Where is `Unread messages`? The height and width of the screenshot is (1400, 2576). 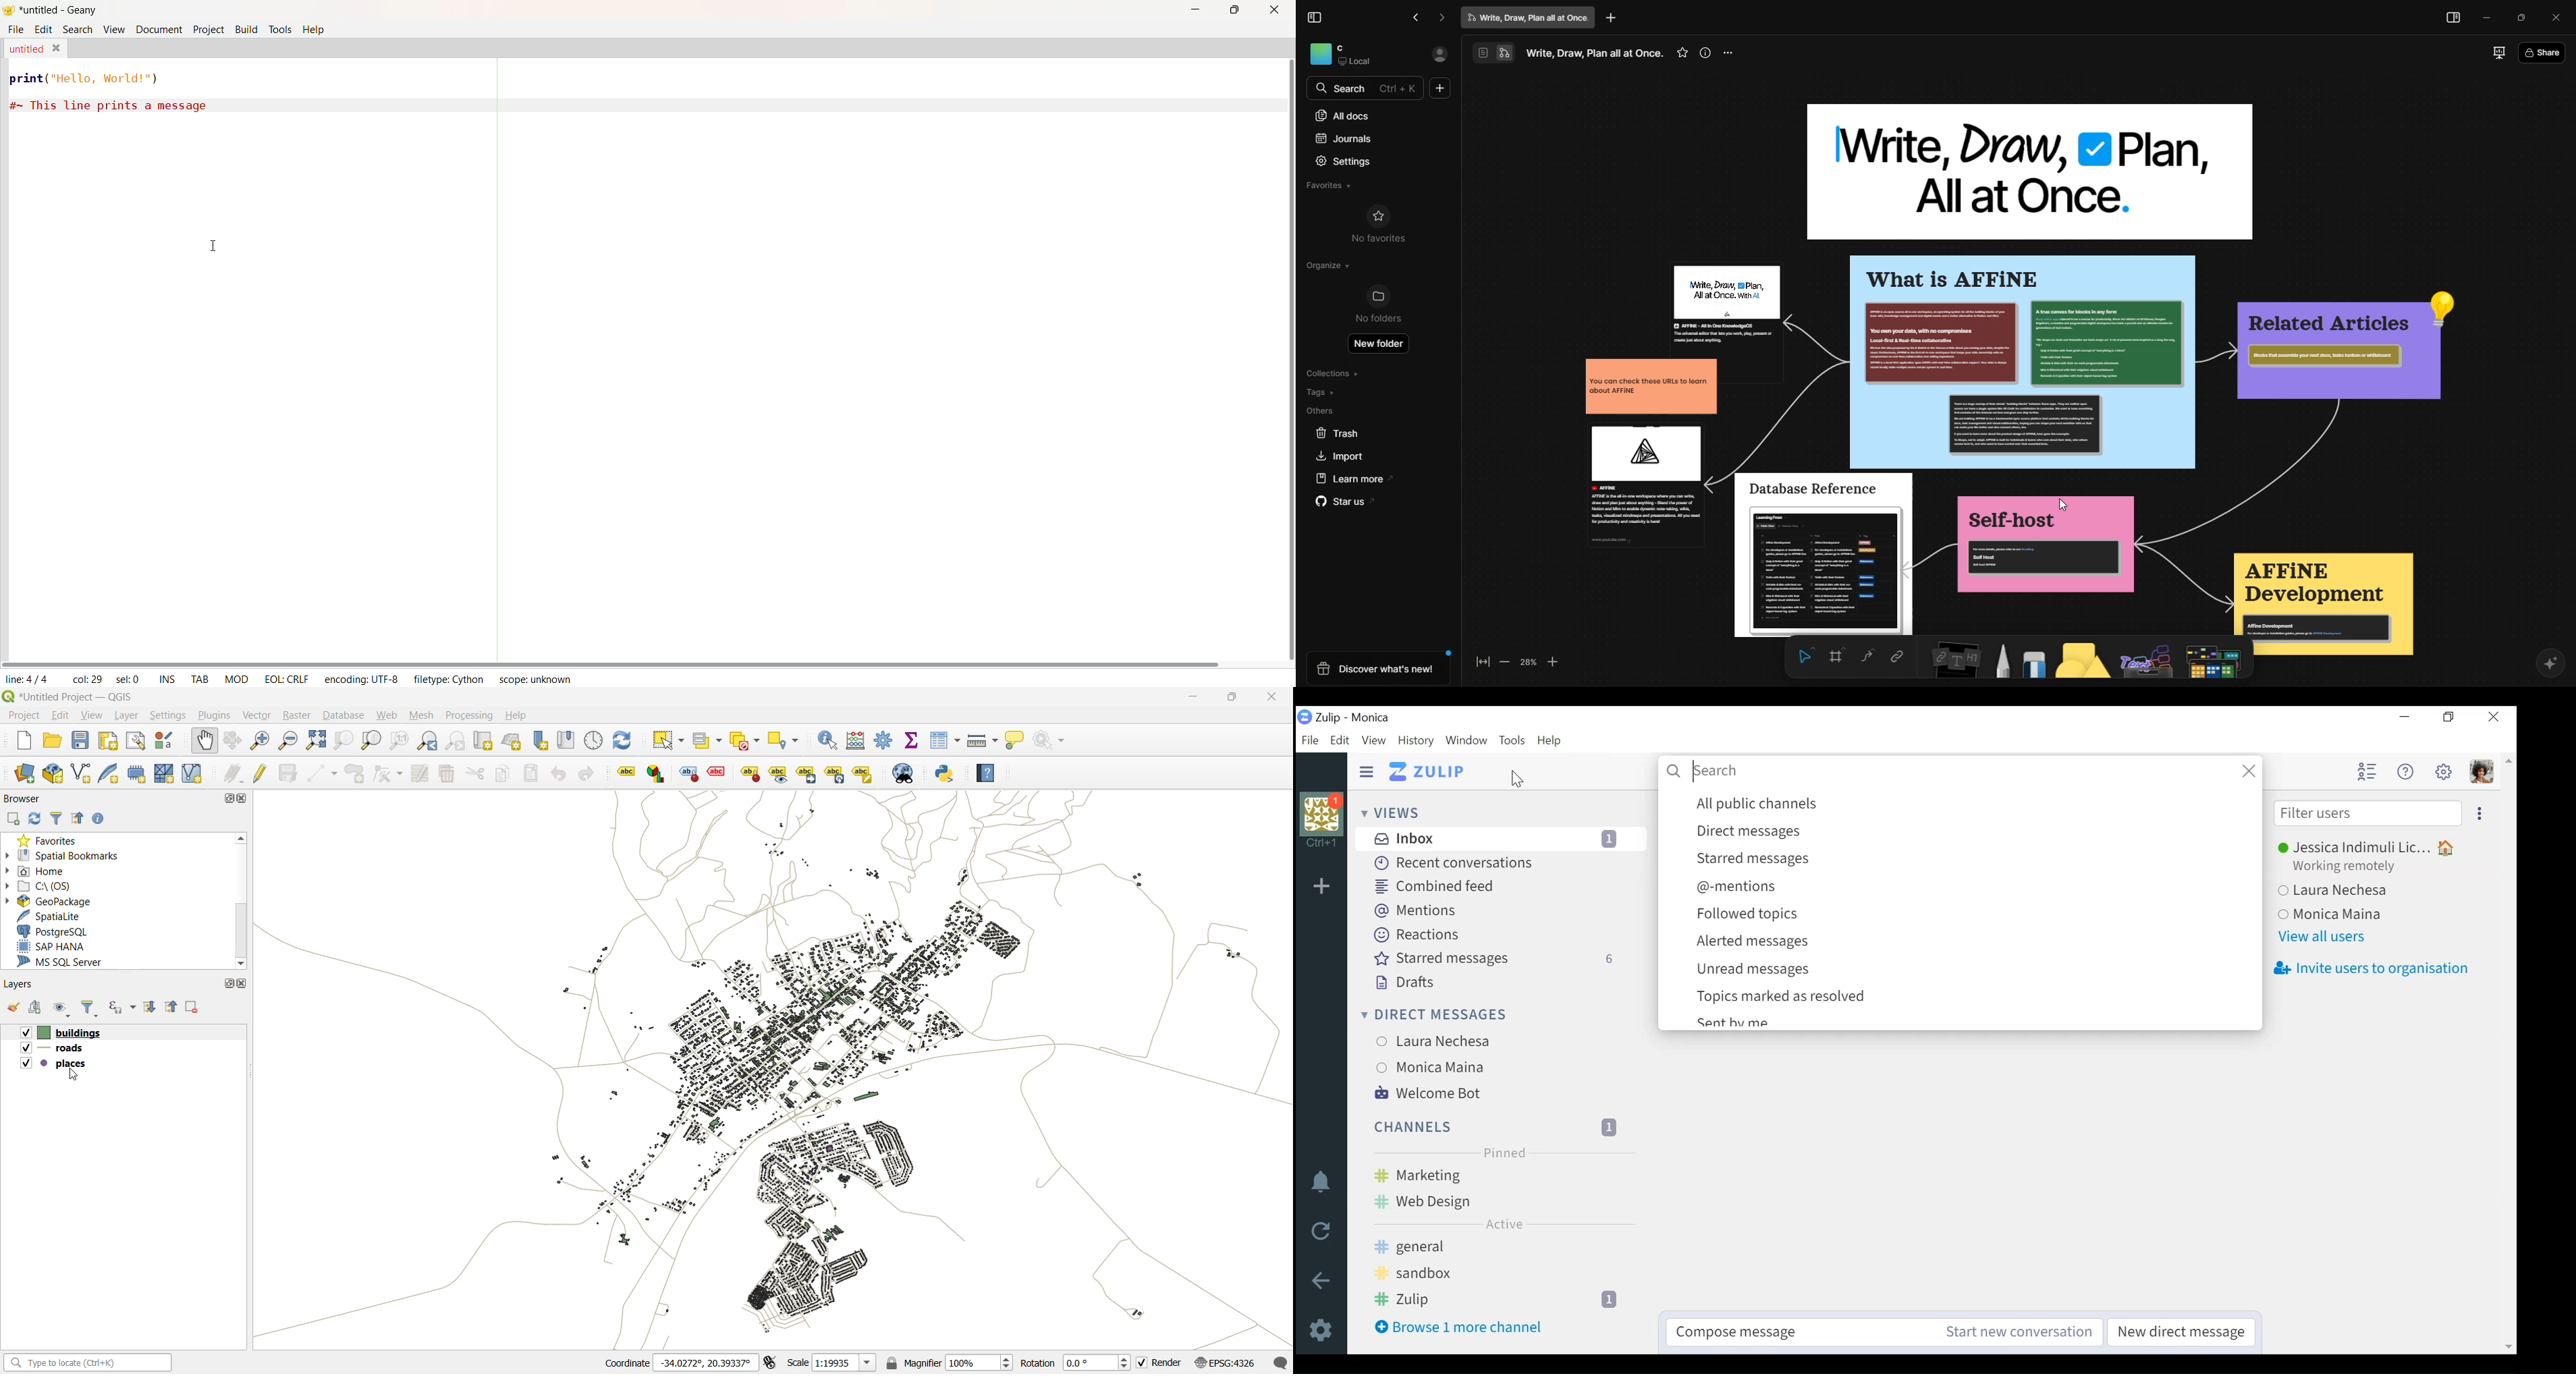 Unread messages is located at coordinates (1970, 969).